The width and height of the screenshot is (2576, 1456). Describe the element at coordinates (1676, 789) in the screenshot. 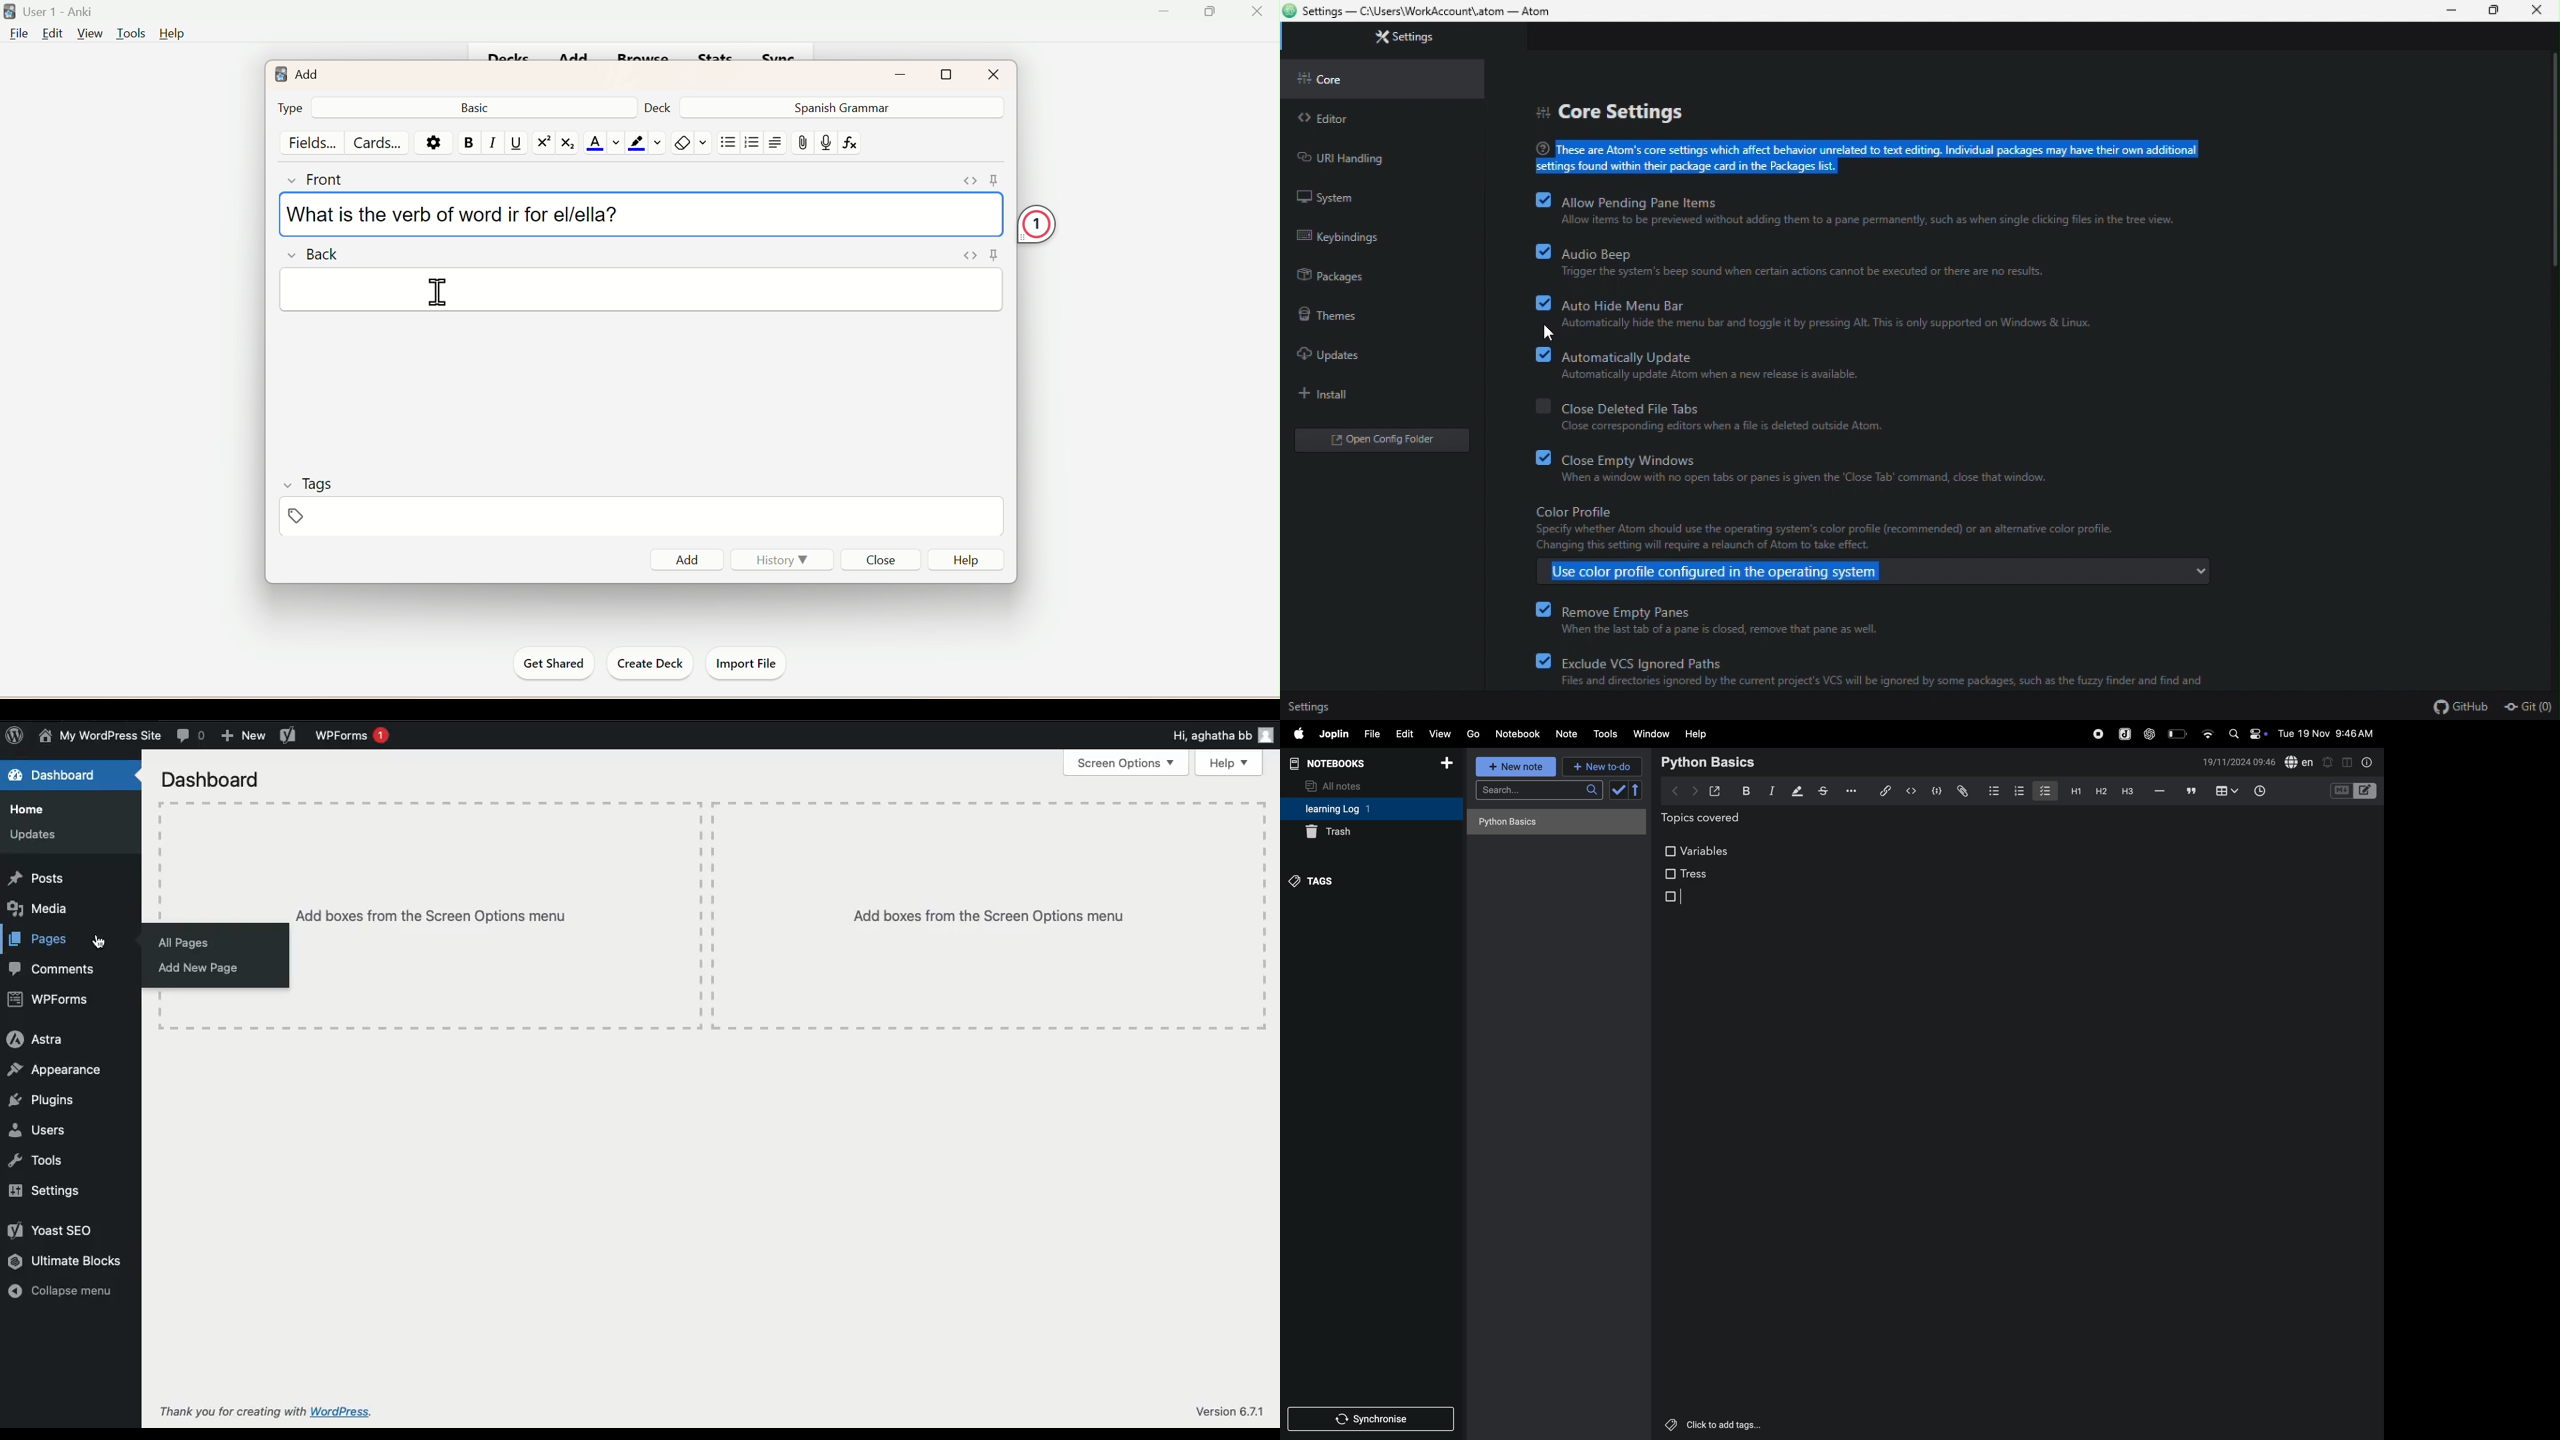

I see `backward` at that location.